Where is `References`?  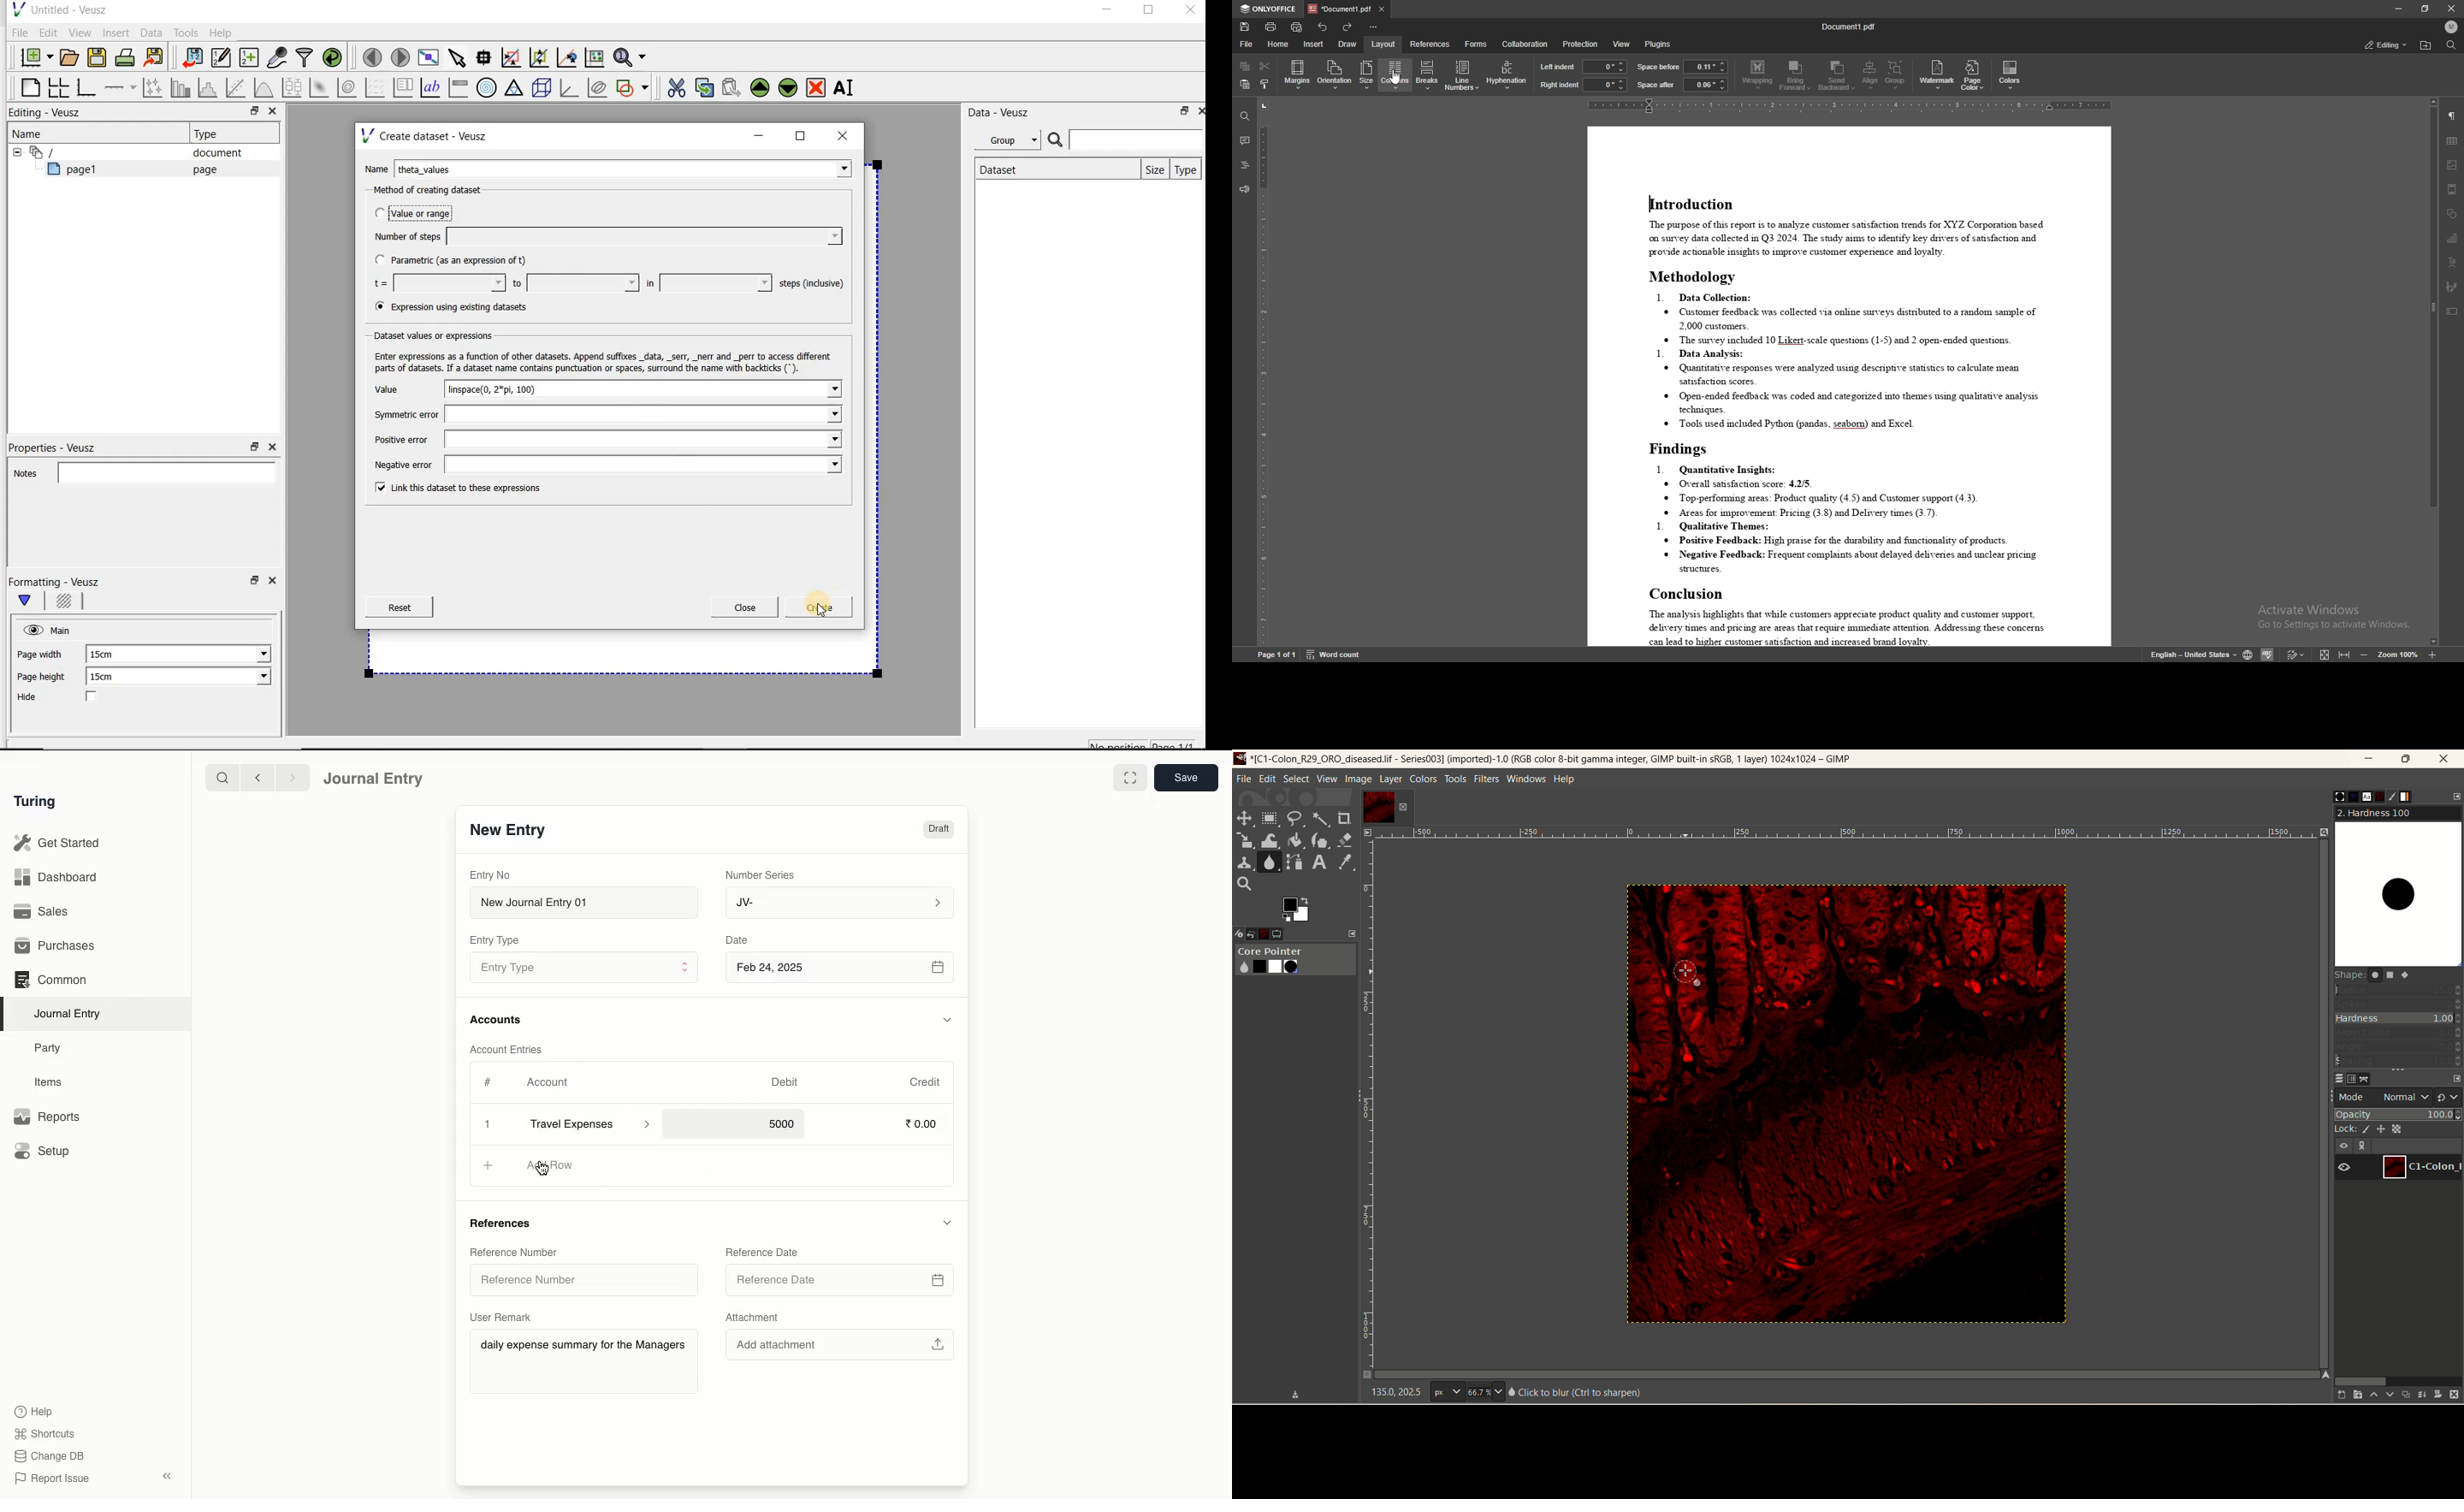 References is located at coordinates (507, 1222).